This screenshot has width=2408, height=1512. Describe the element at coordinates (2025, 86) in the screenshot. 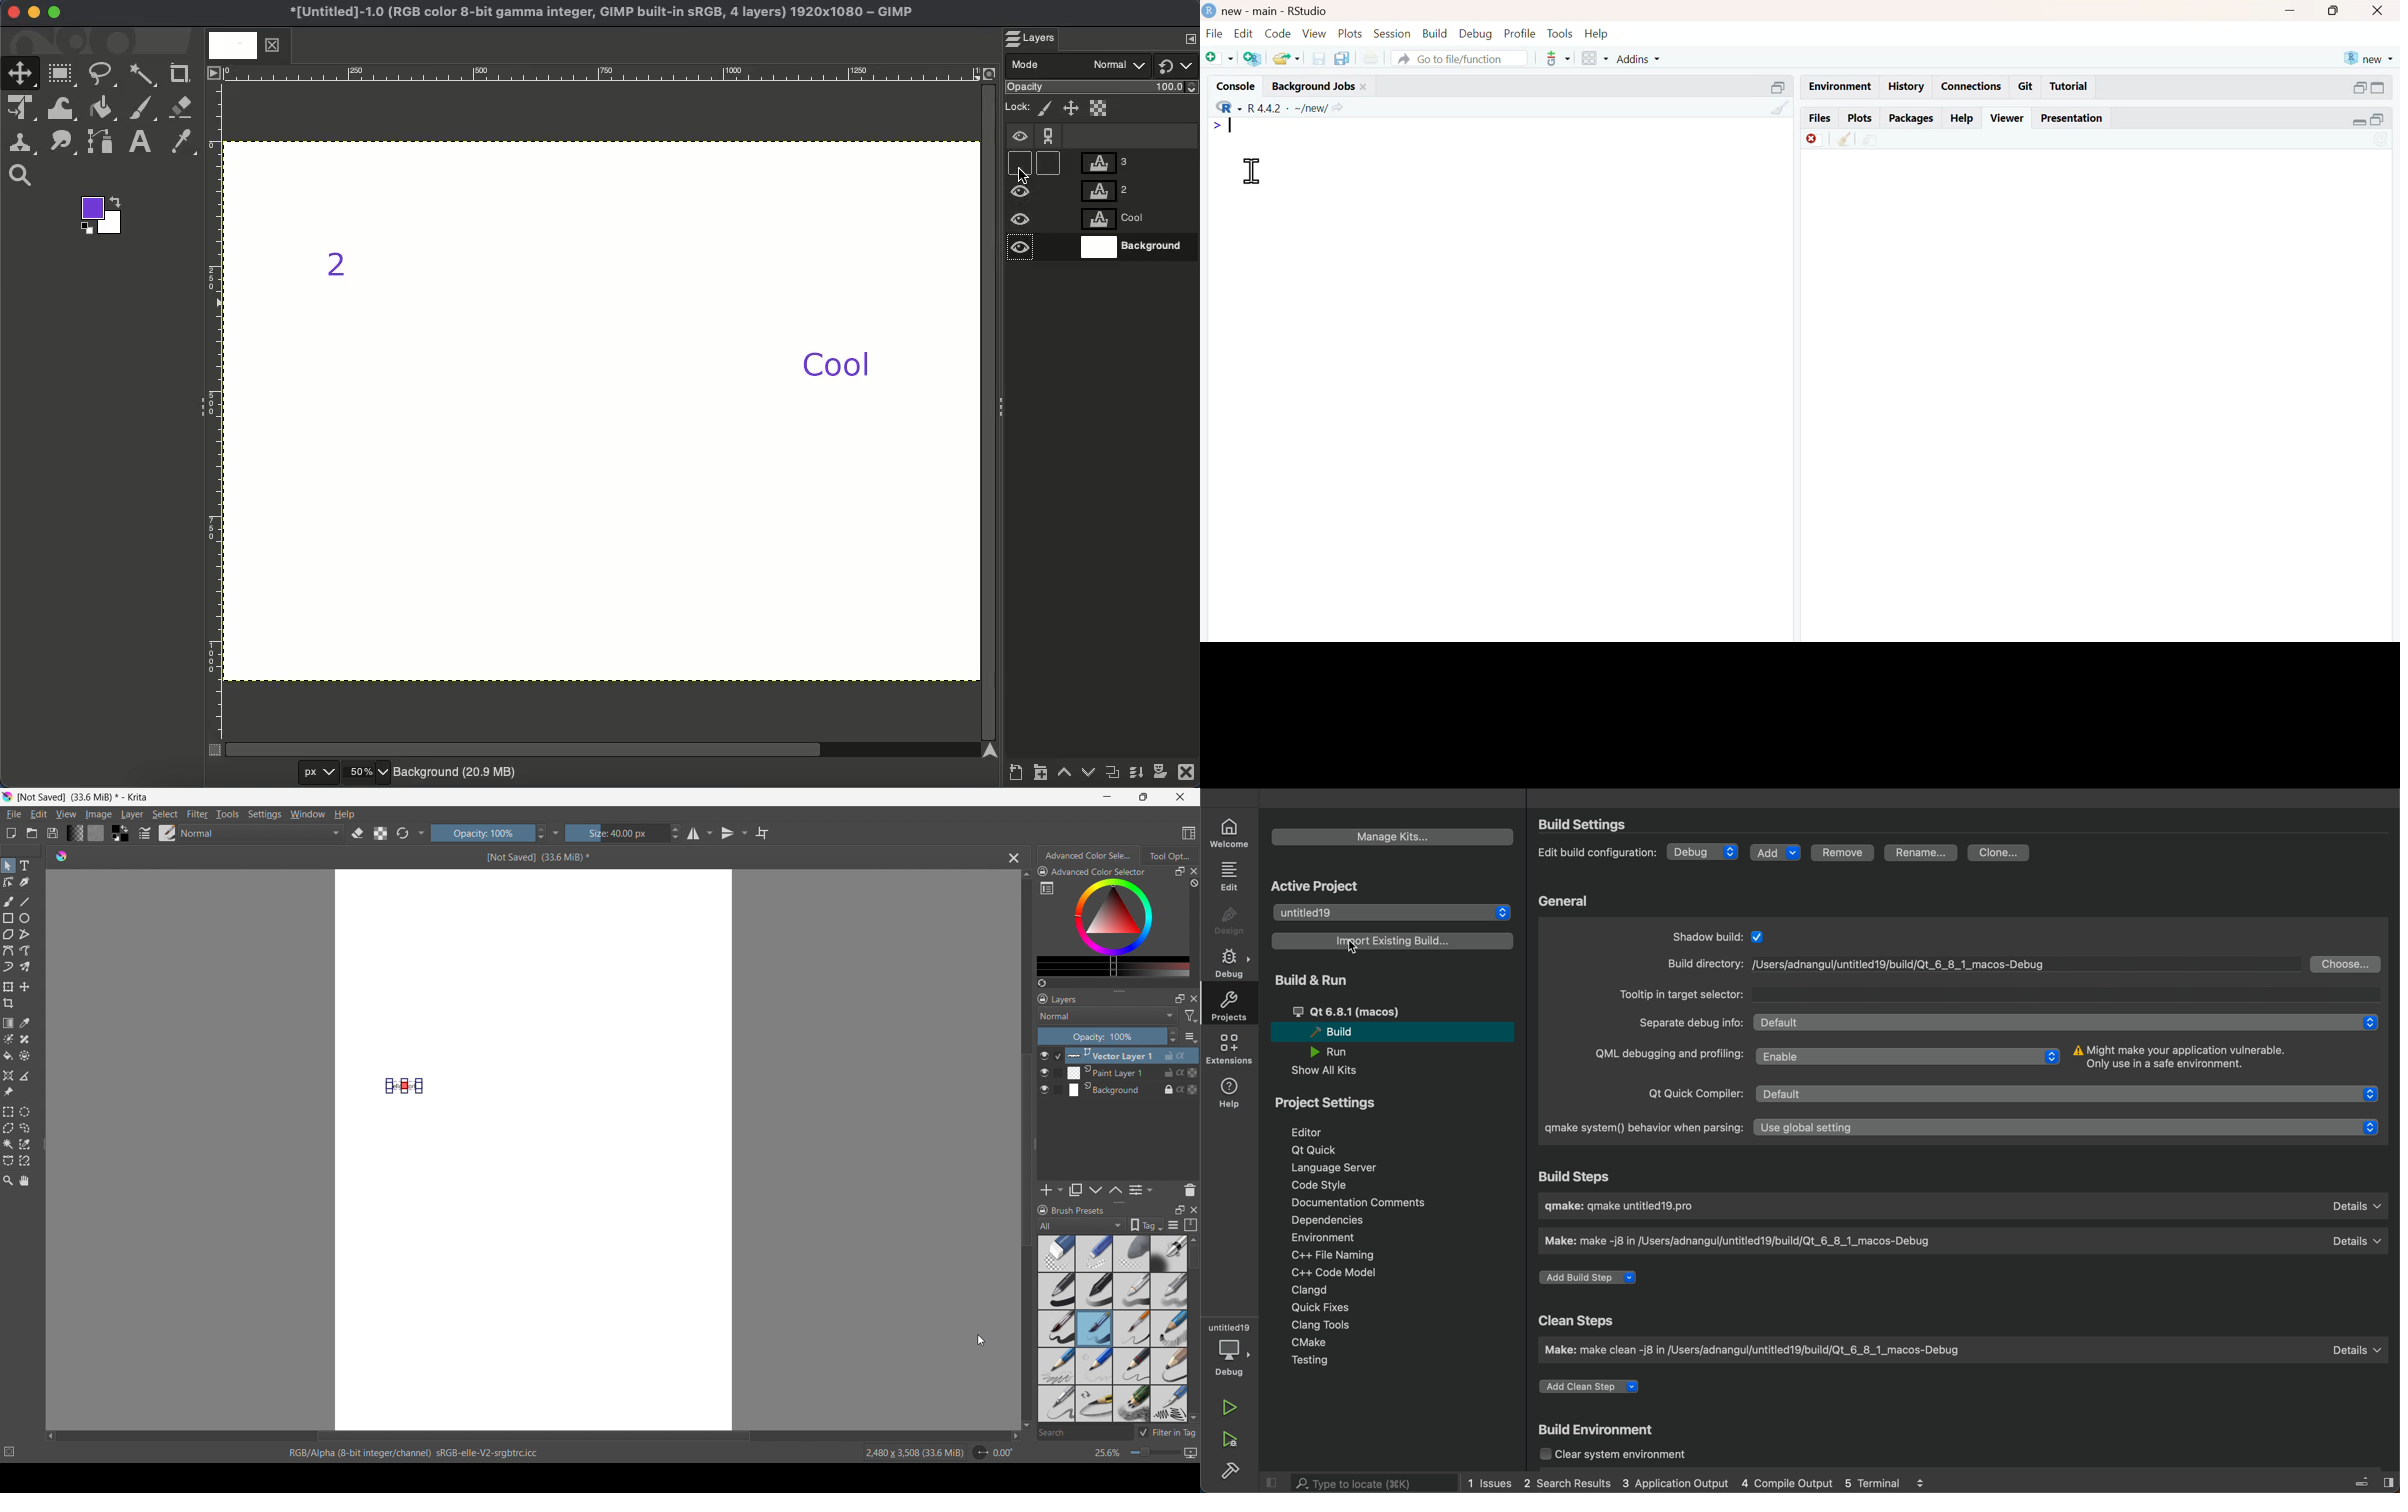

I see `git` at that location.